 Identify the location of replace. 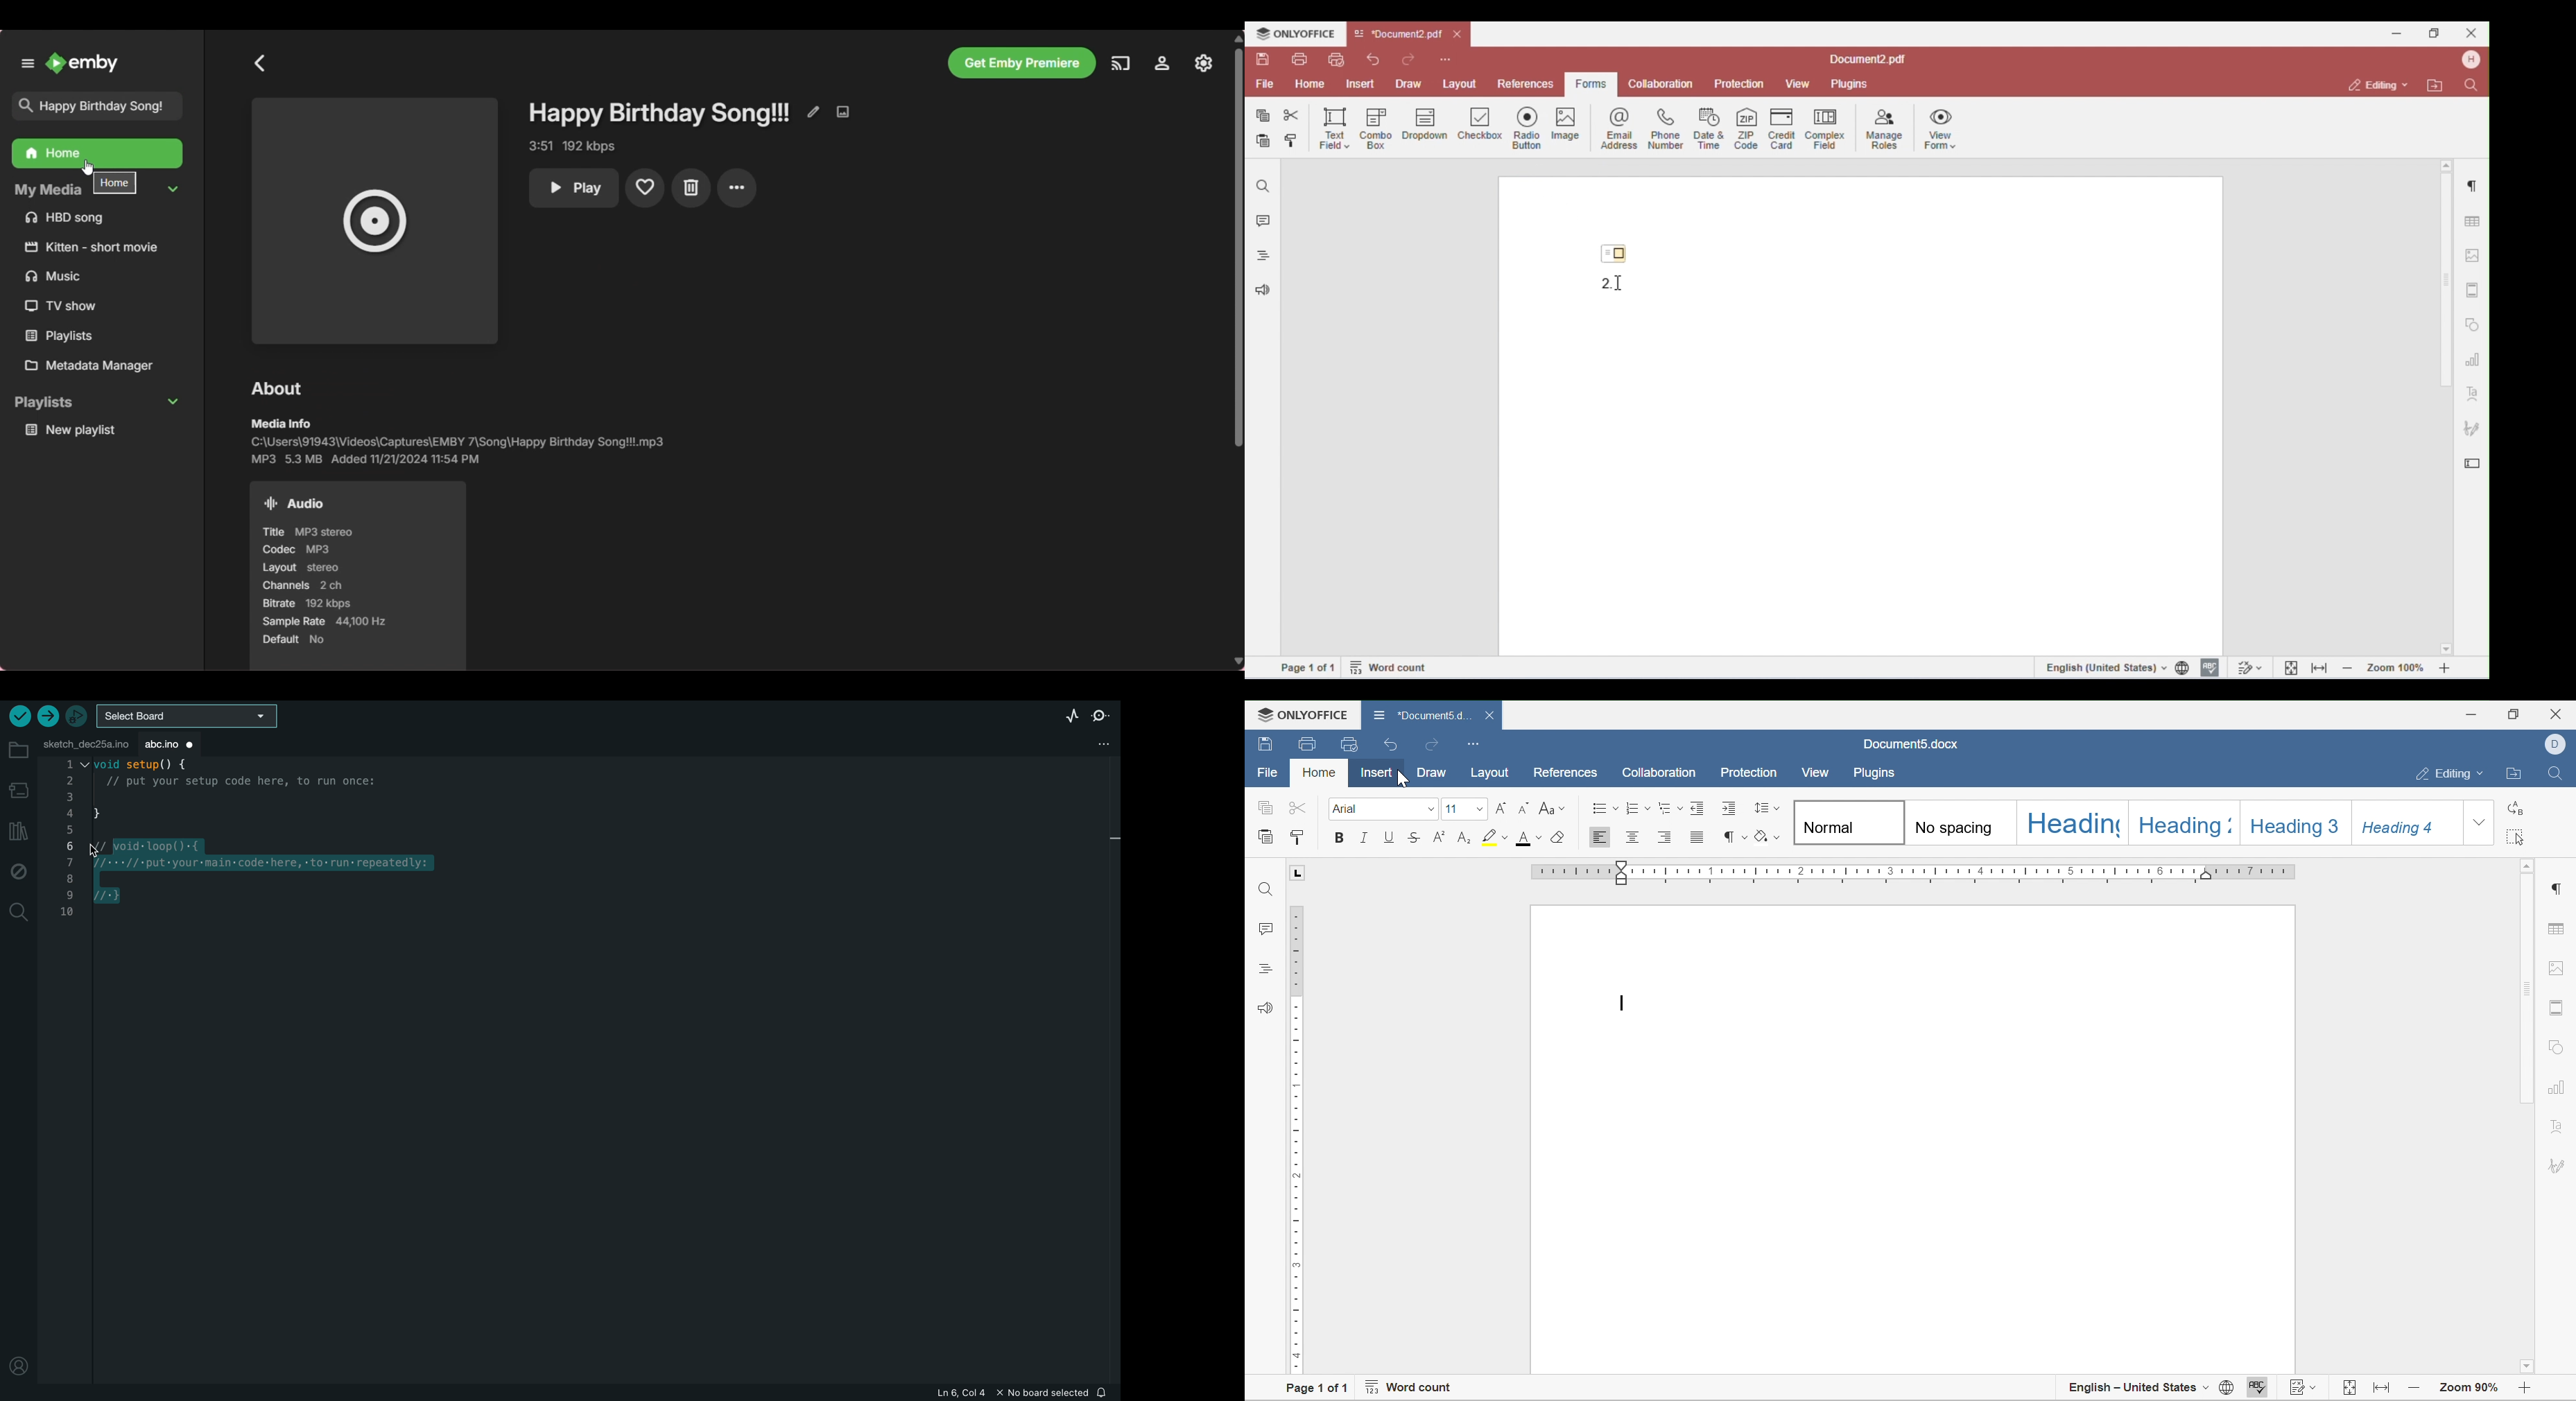
(2514, 809).